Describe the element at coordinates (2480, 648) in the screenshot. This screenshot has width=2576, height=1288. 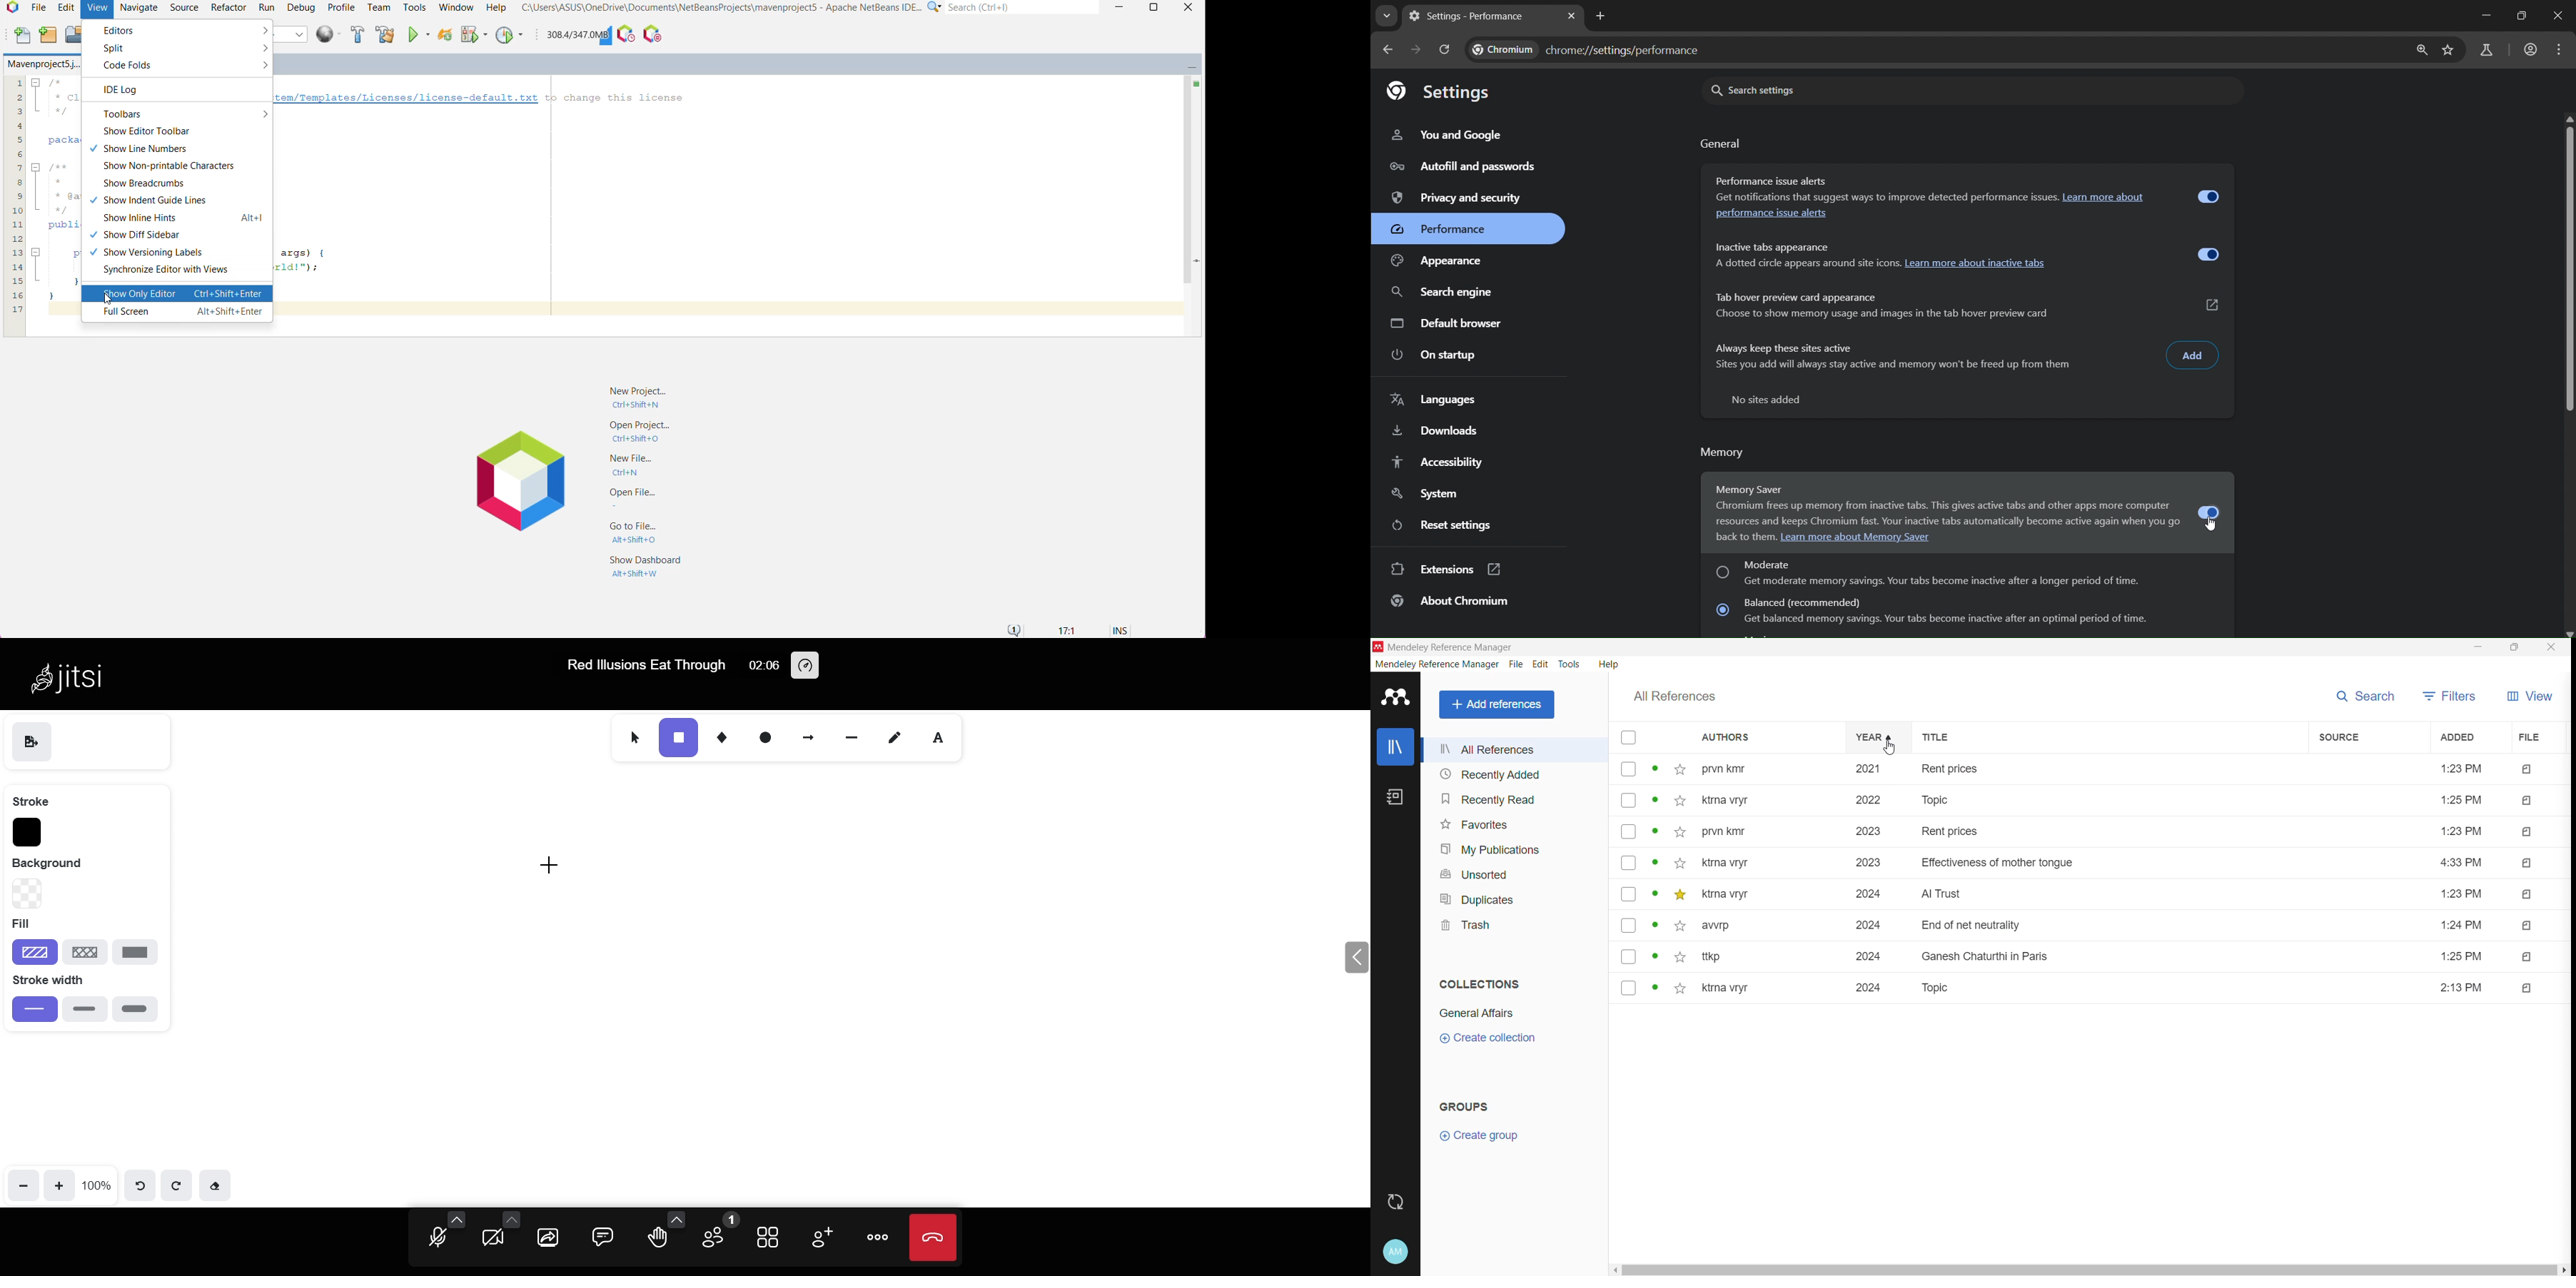
I see `Minimize` at that location.